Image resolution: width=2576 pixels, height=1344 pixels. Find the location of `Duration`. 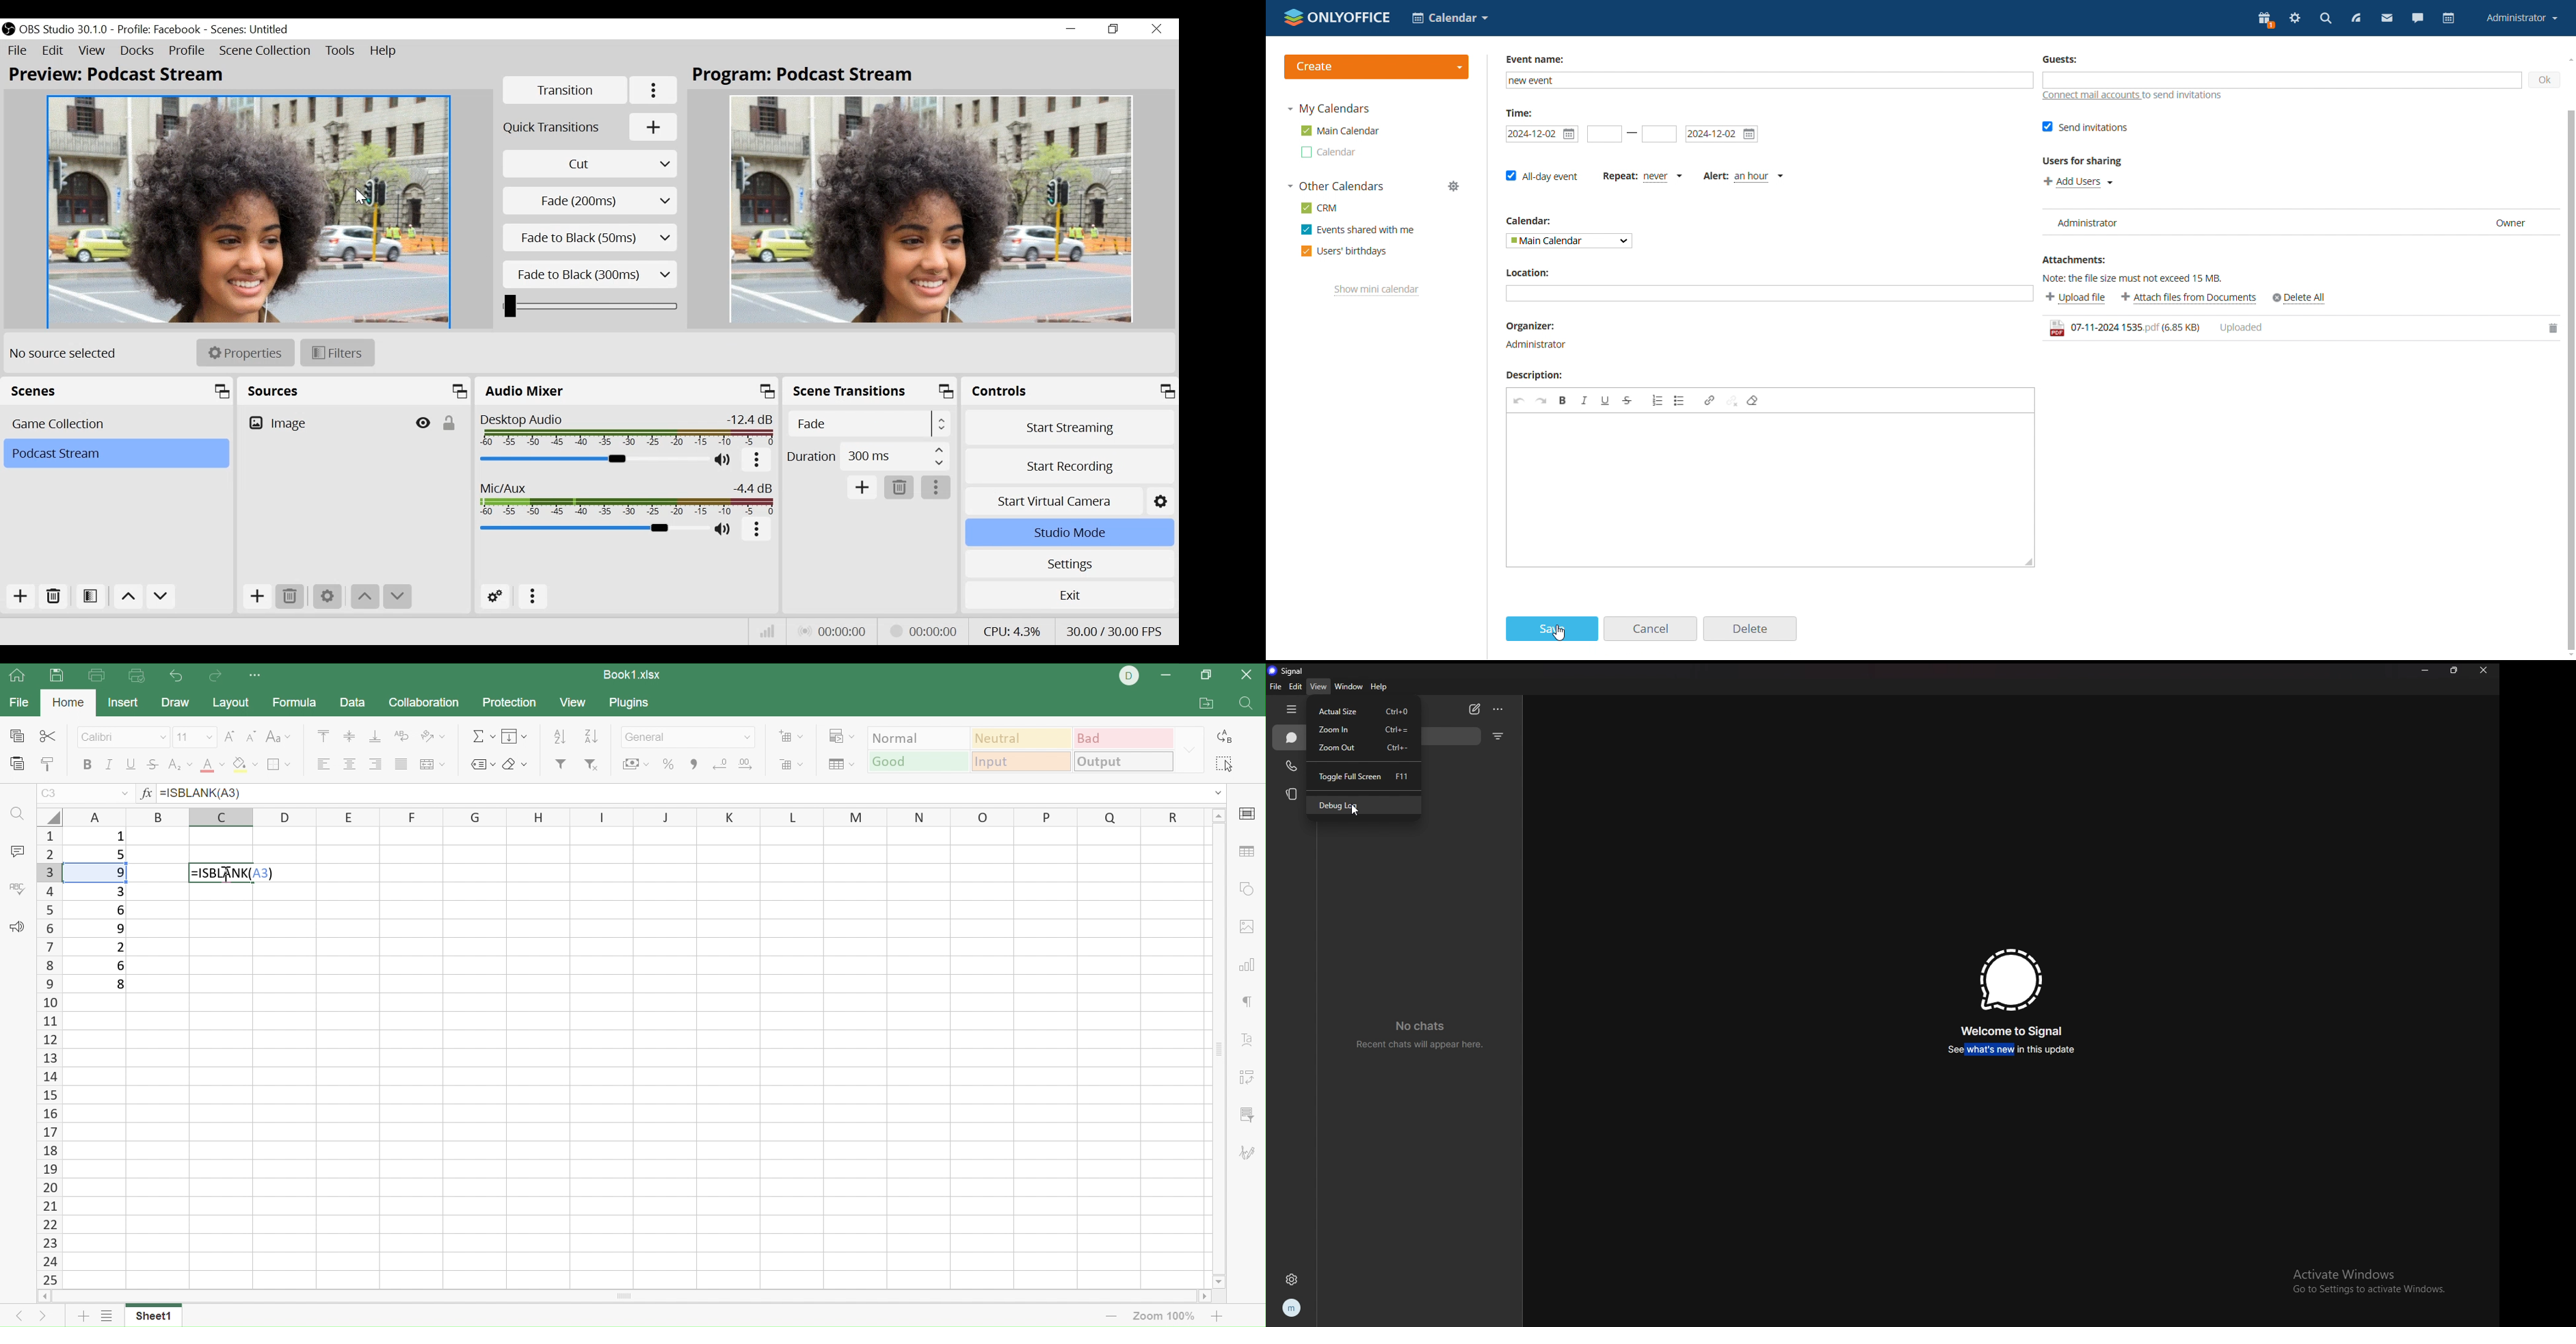

Duration is located at coordinates (869, 455).